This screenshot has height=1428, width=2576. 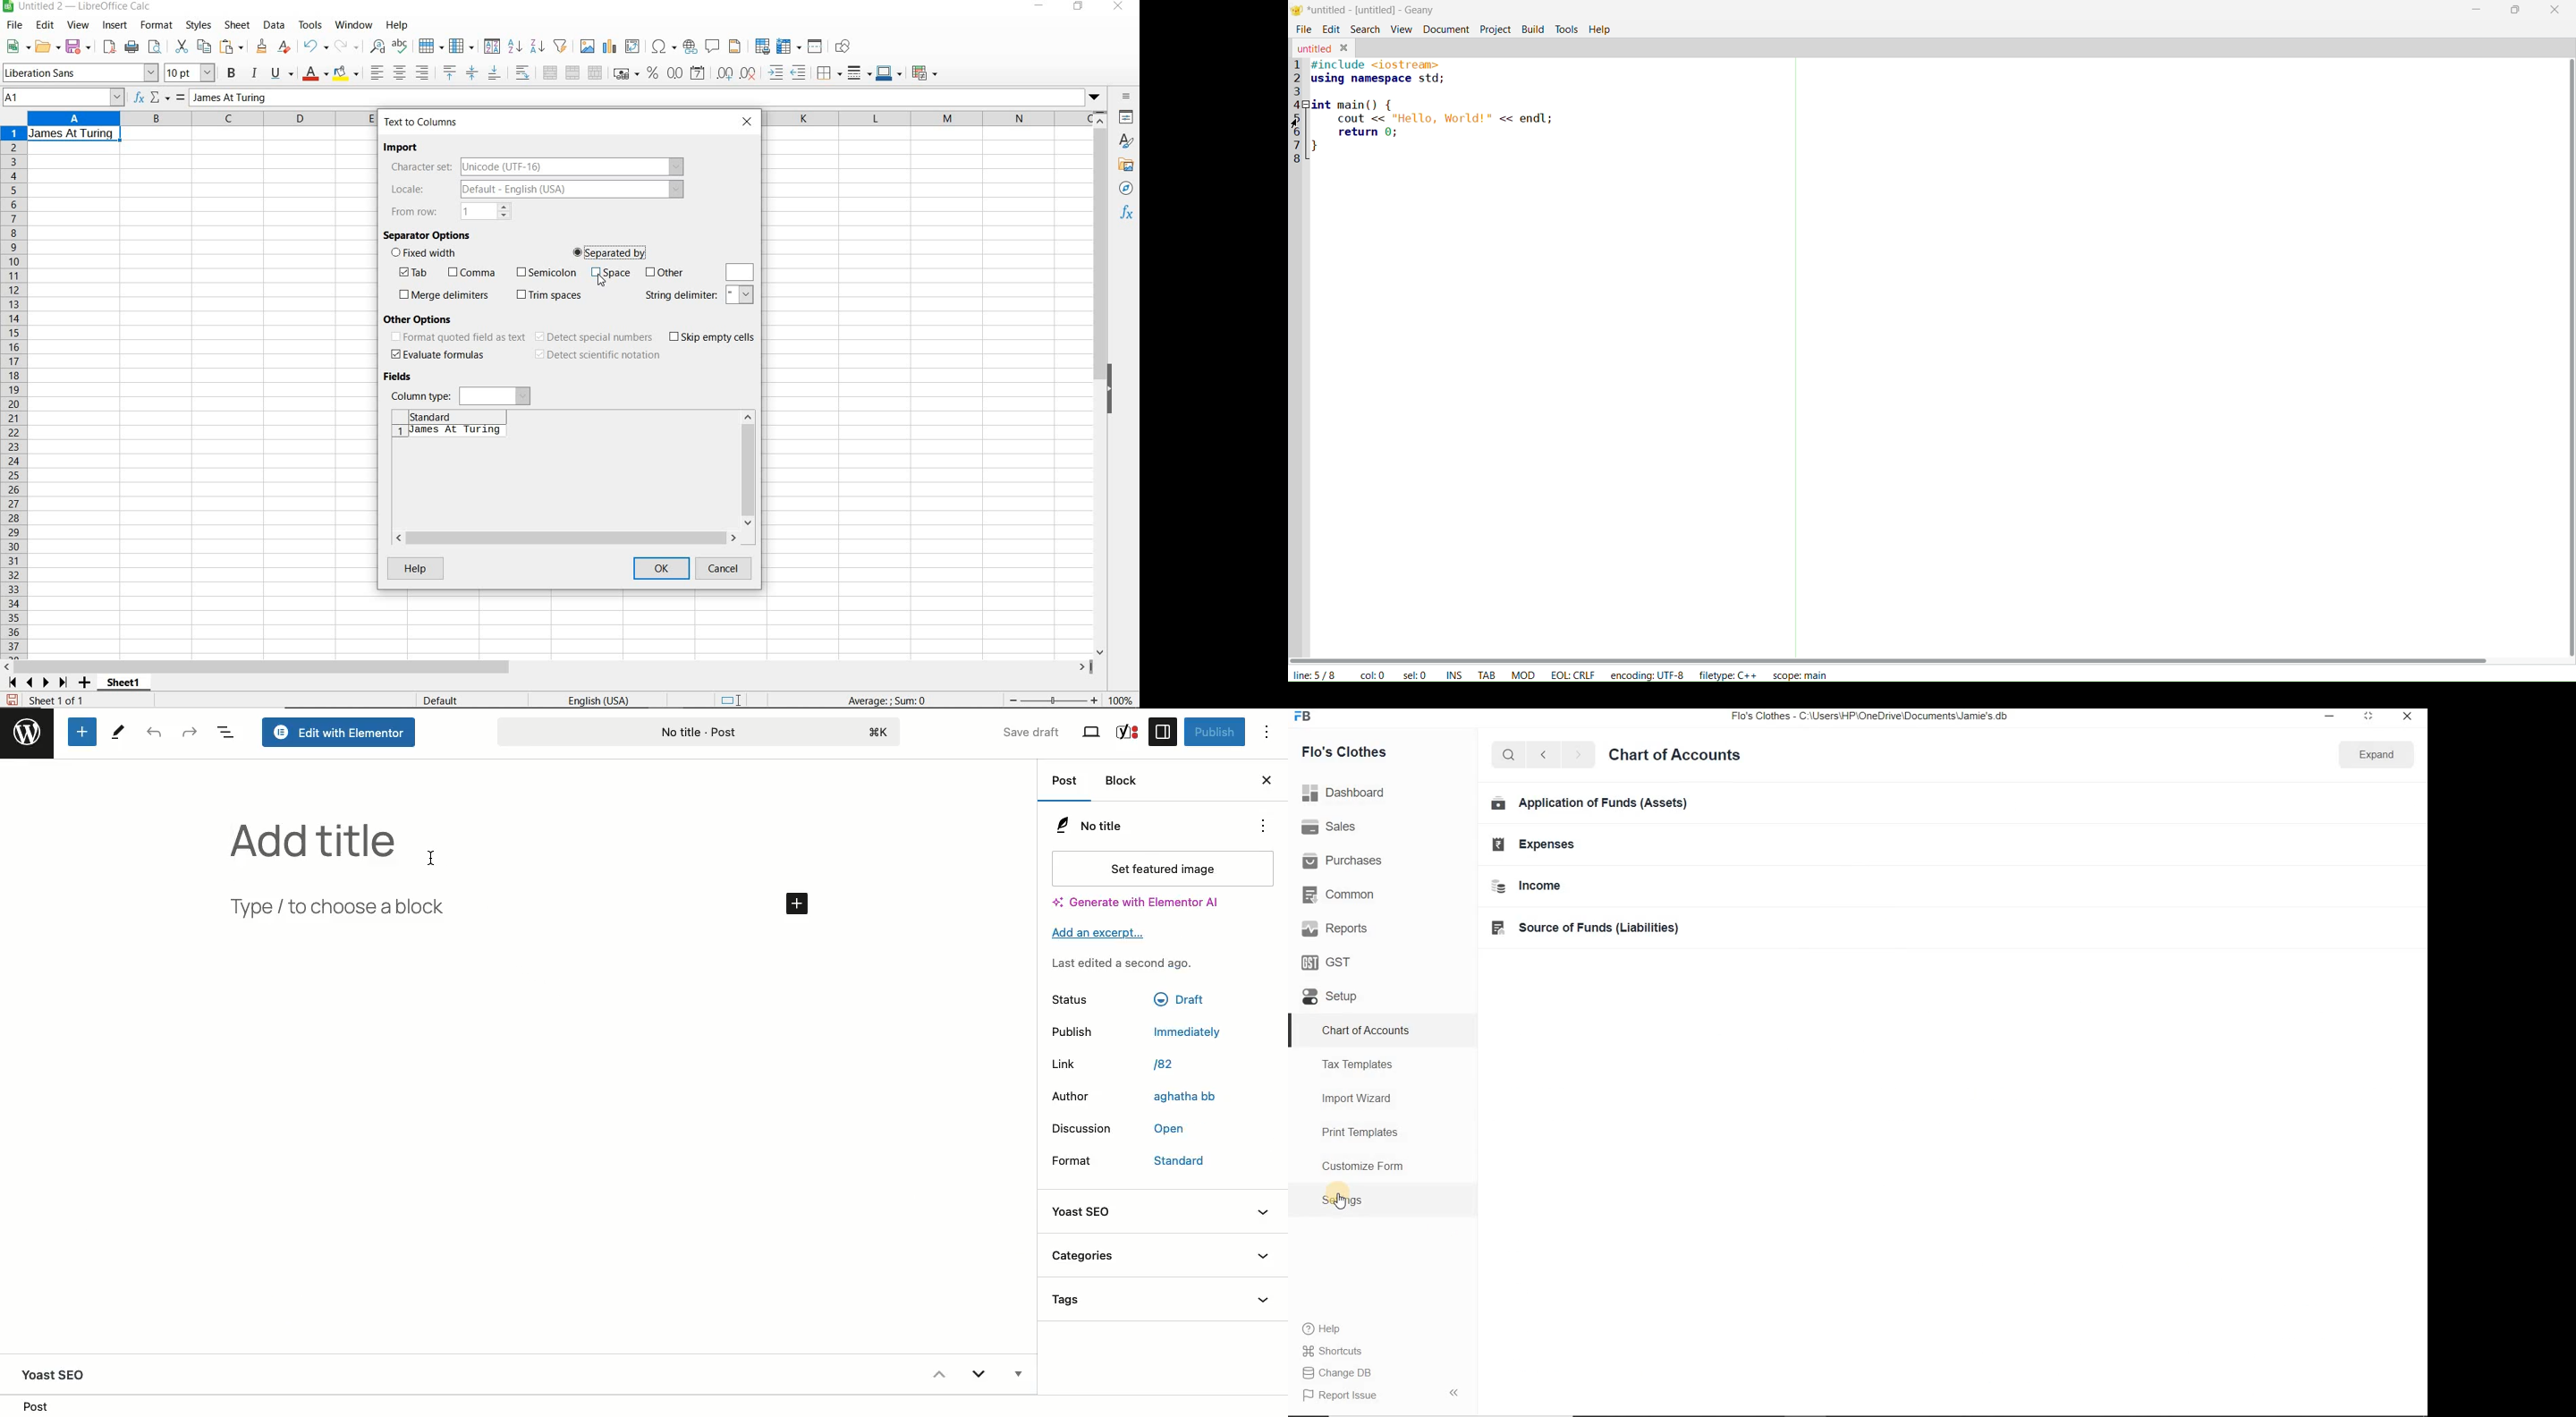 What do you see at coordinates (2330, 717) in the screenshot?
I see `Minimize` at bounding box center [2330, 717].